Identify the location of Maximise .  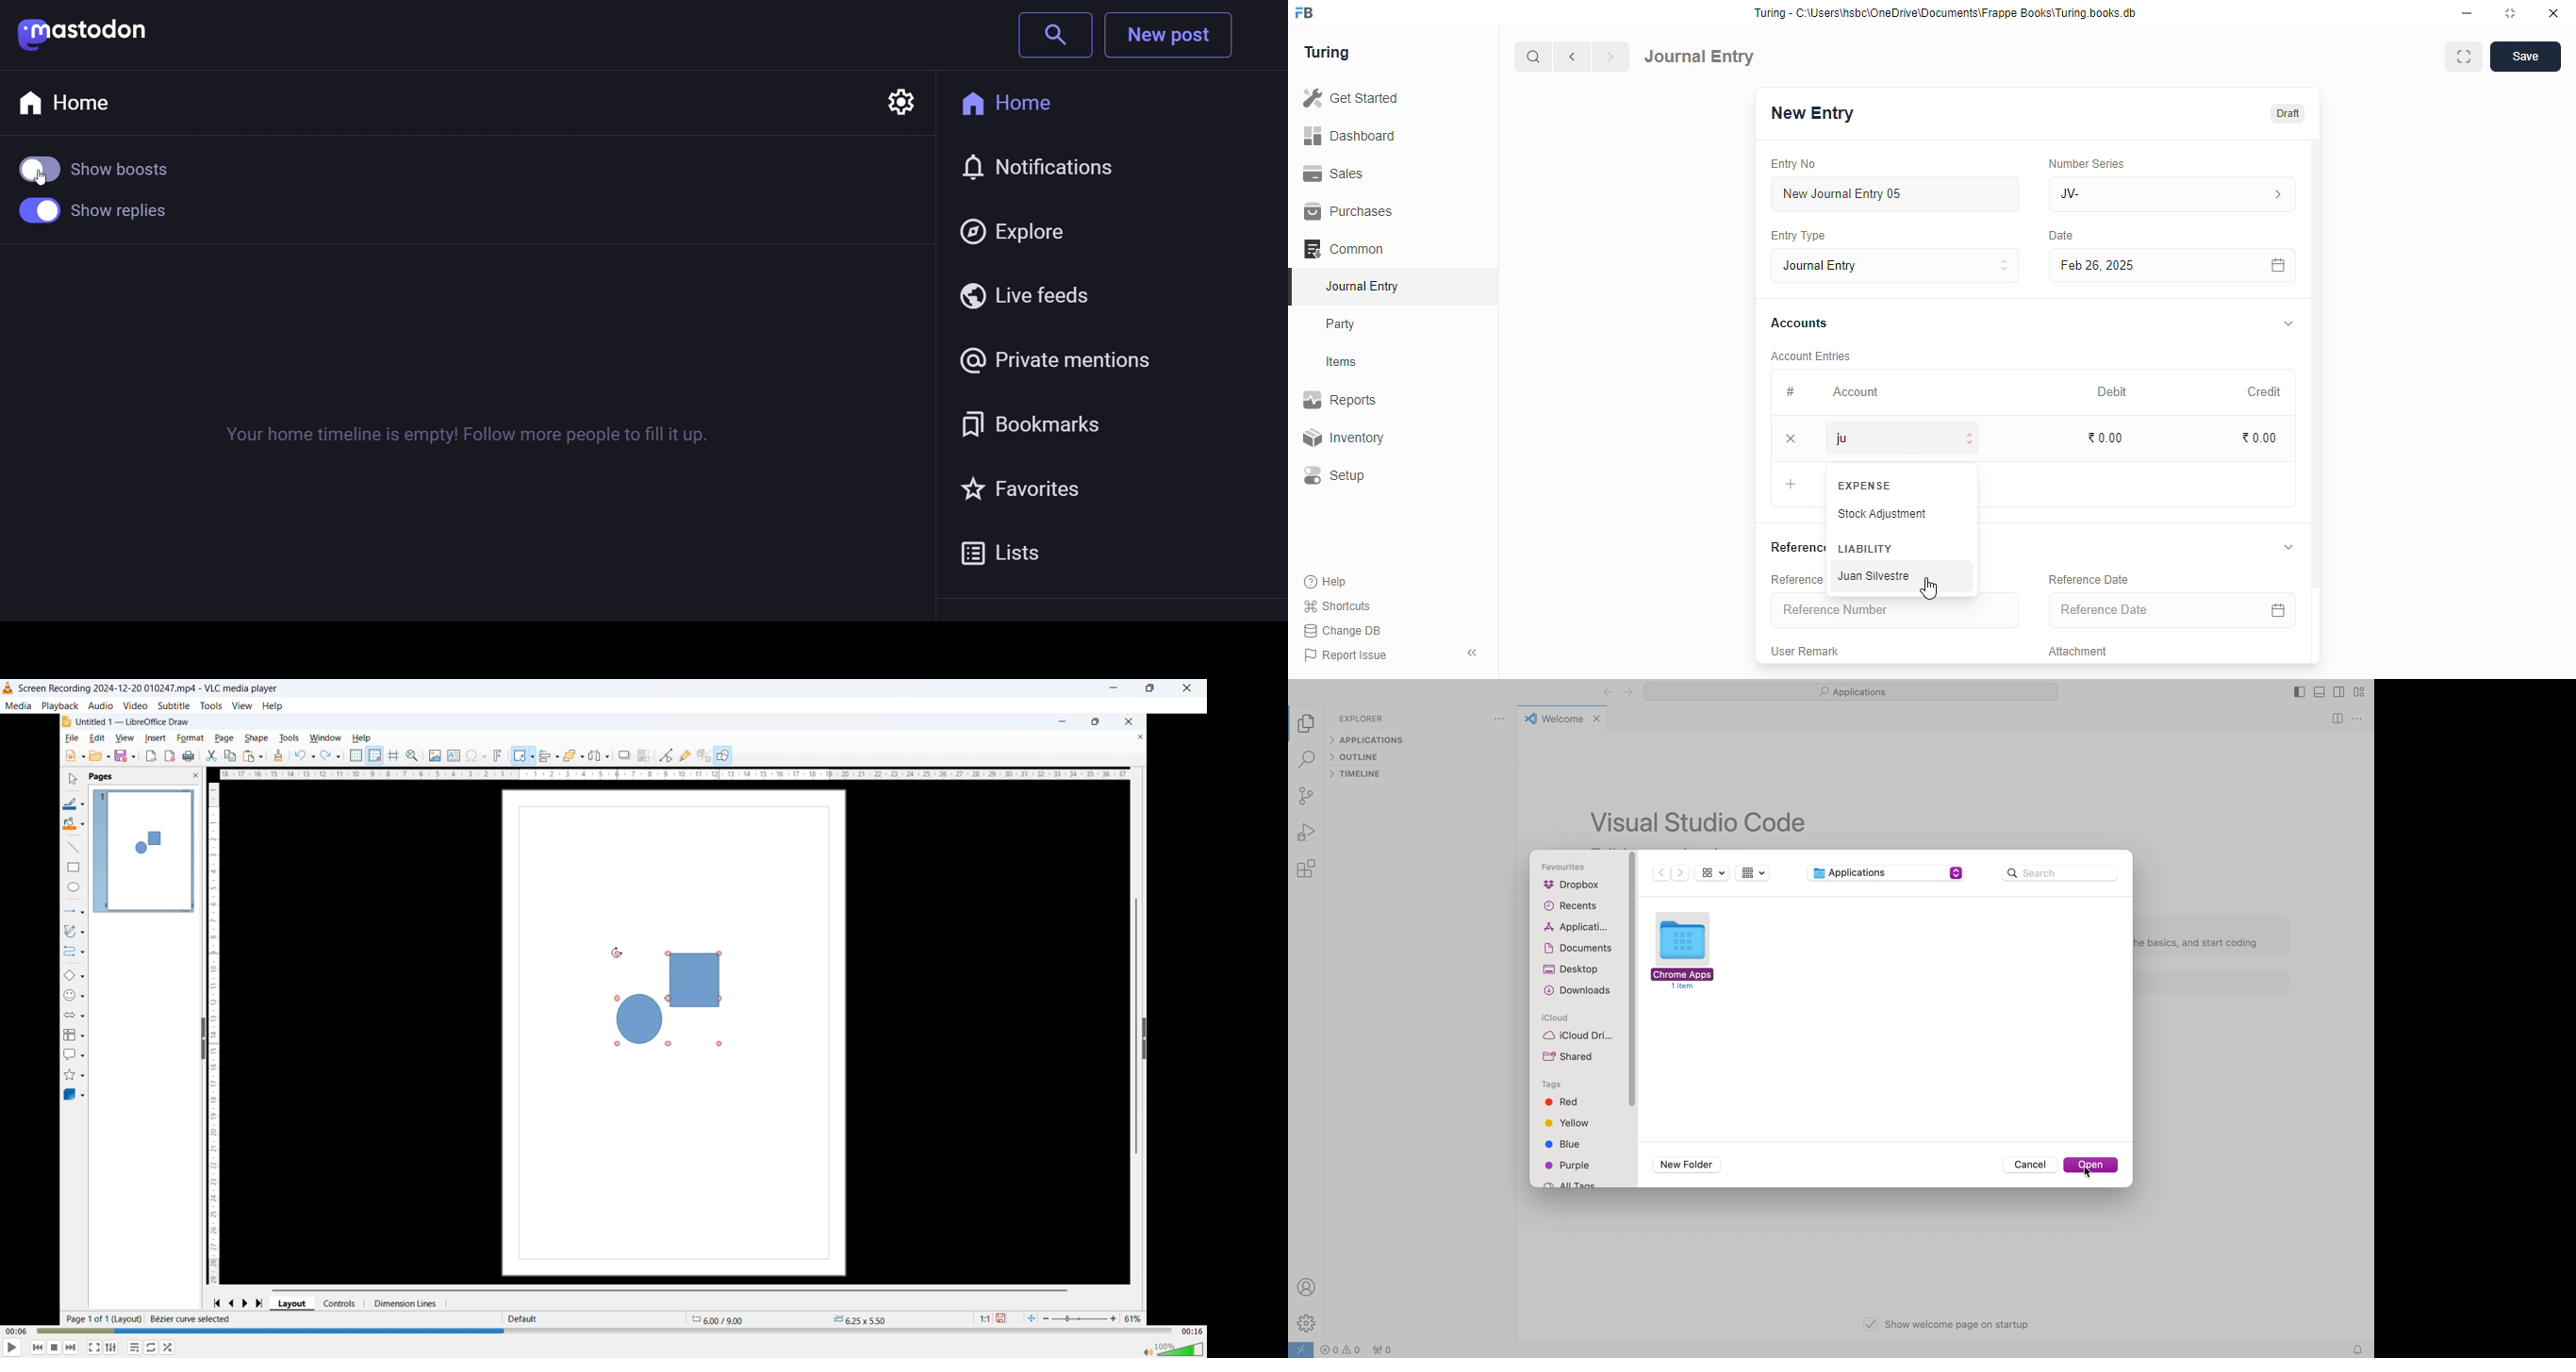
(1150, 689).